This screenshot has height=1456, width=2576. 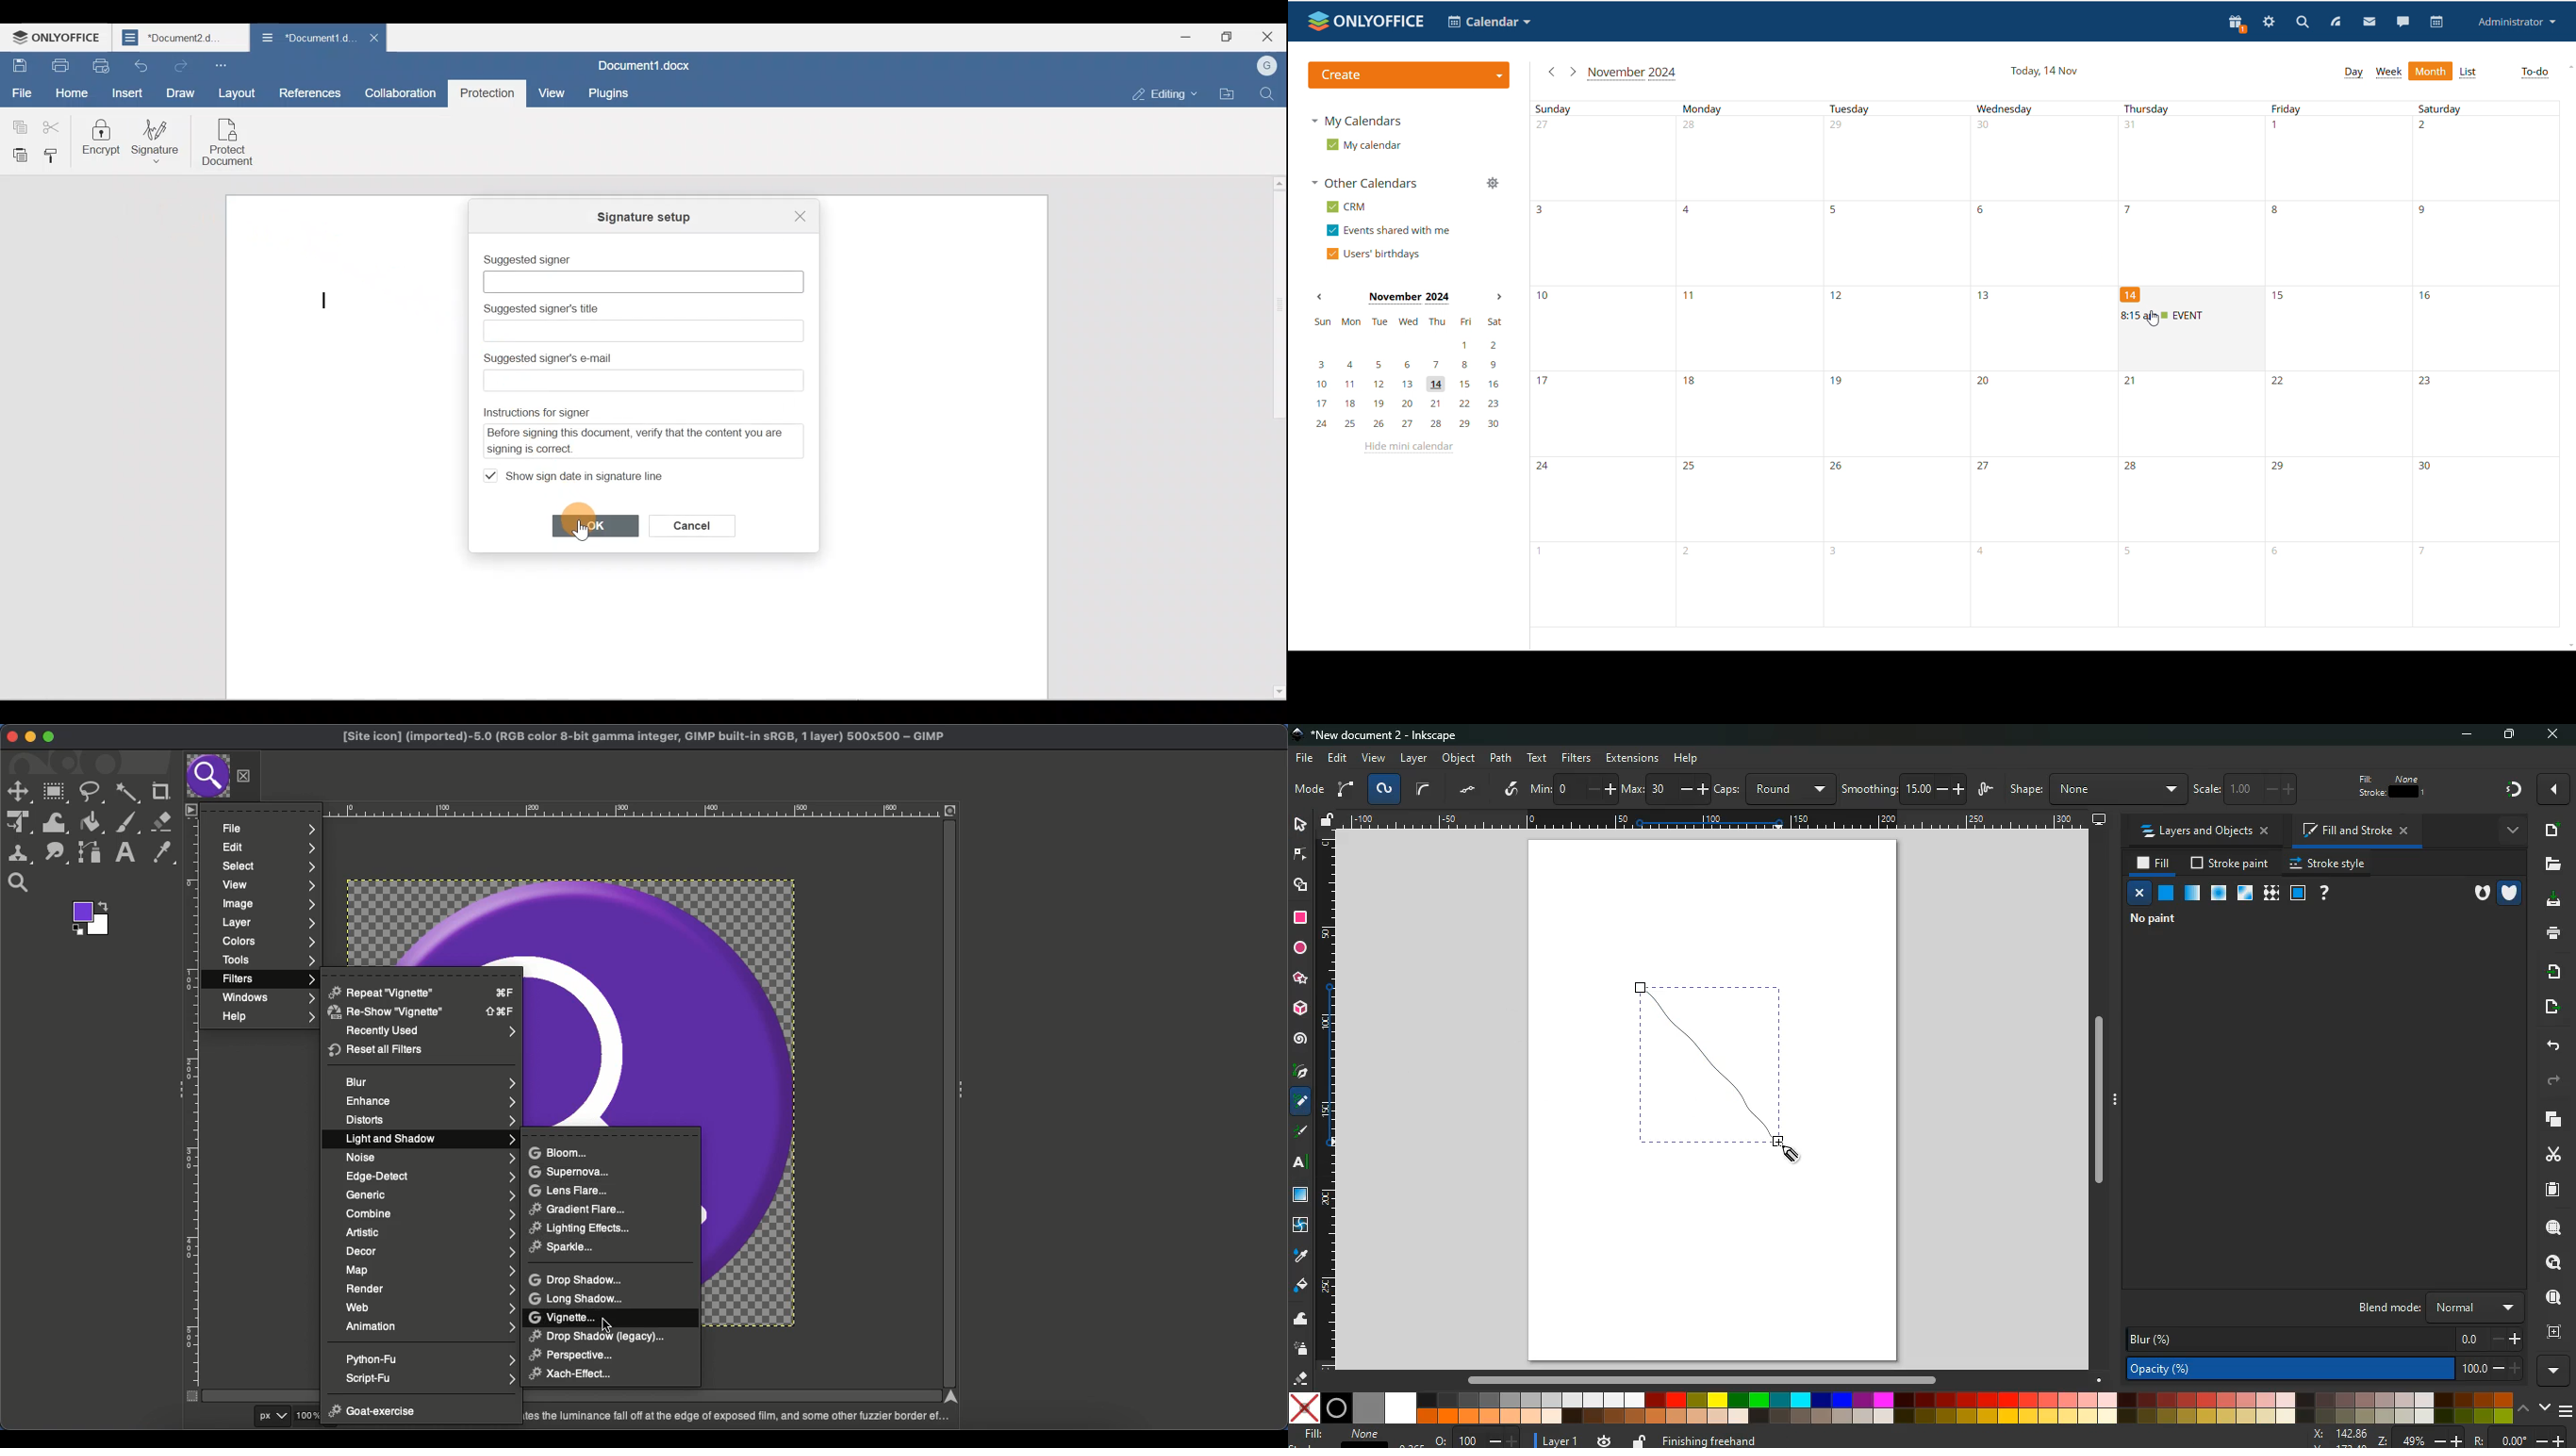 I want to click on Script-Fu, so click(x=431, y=1378).